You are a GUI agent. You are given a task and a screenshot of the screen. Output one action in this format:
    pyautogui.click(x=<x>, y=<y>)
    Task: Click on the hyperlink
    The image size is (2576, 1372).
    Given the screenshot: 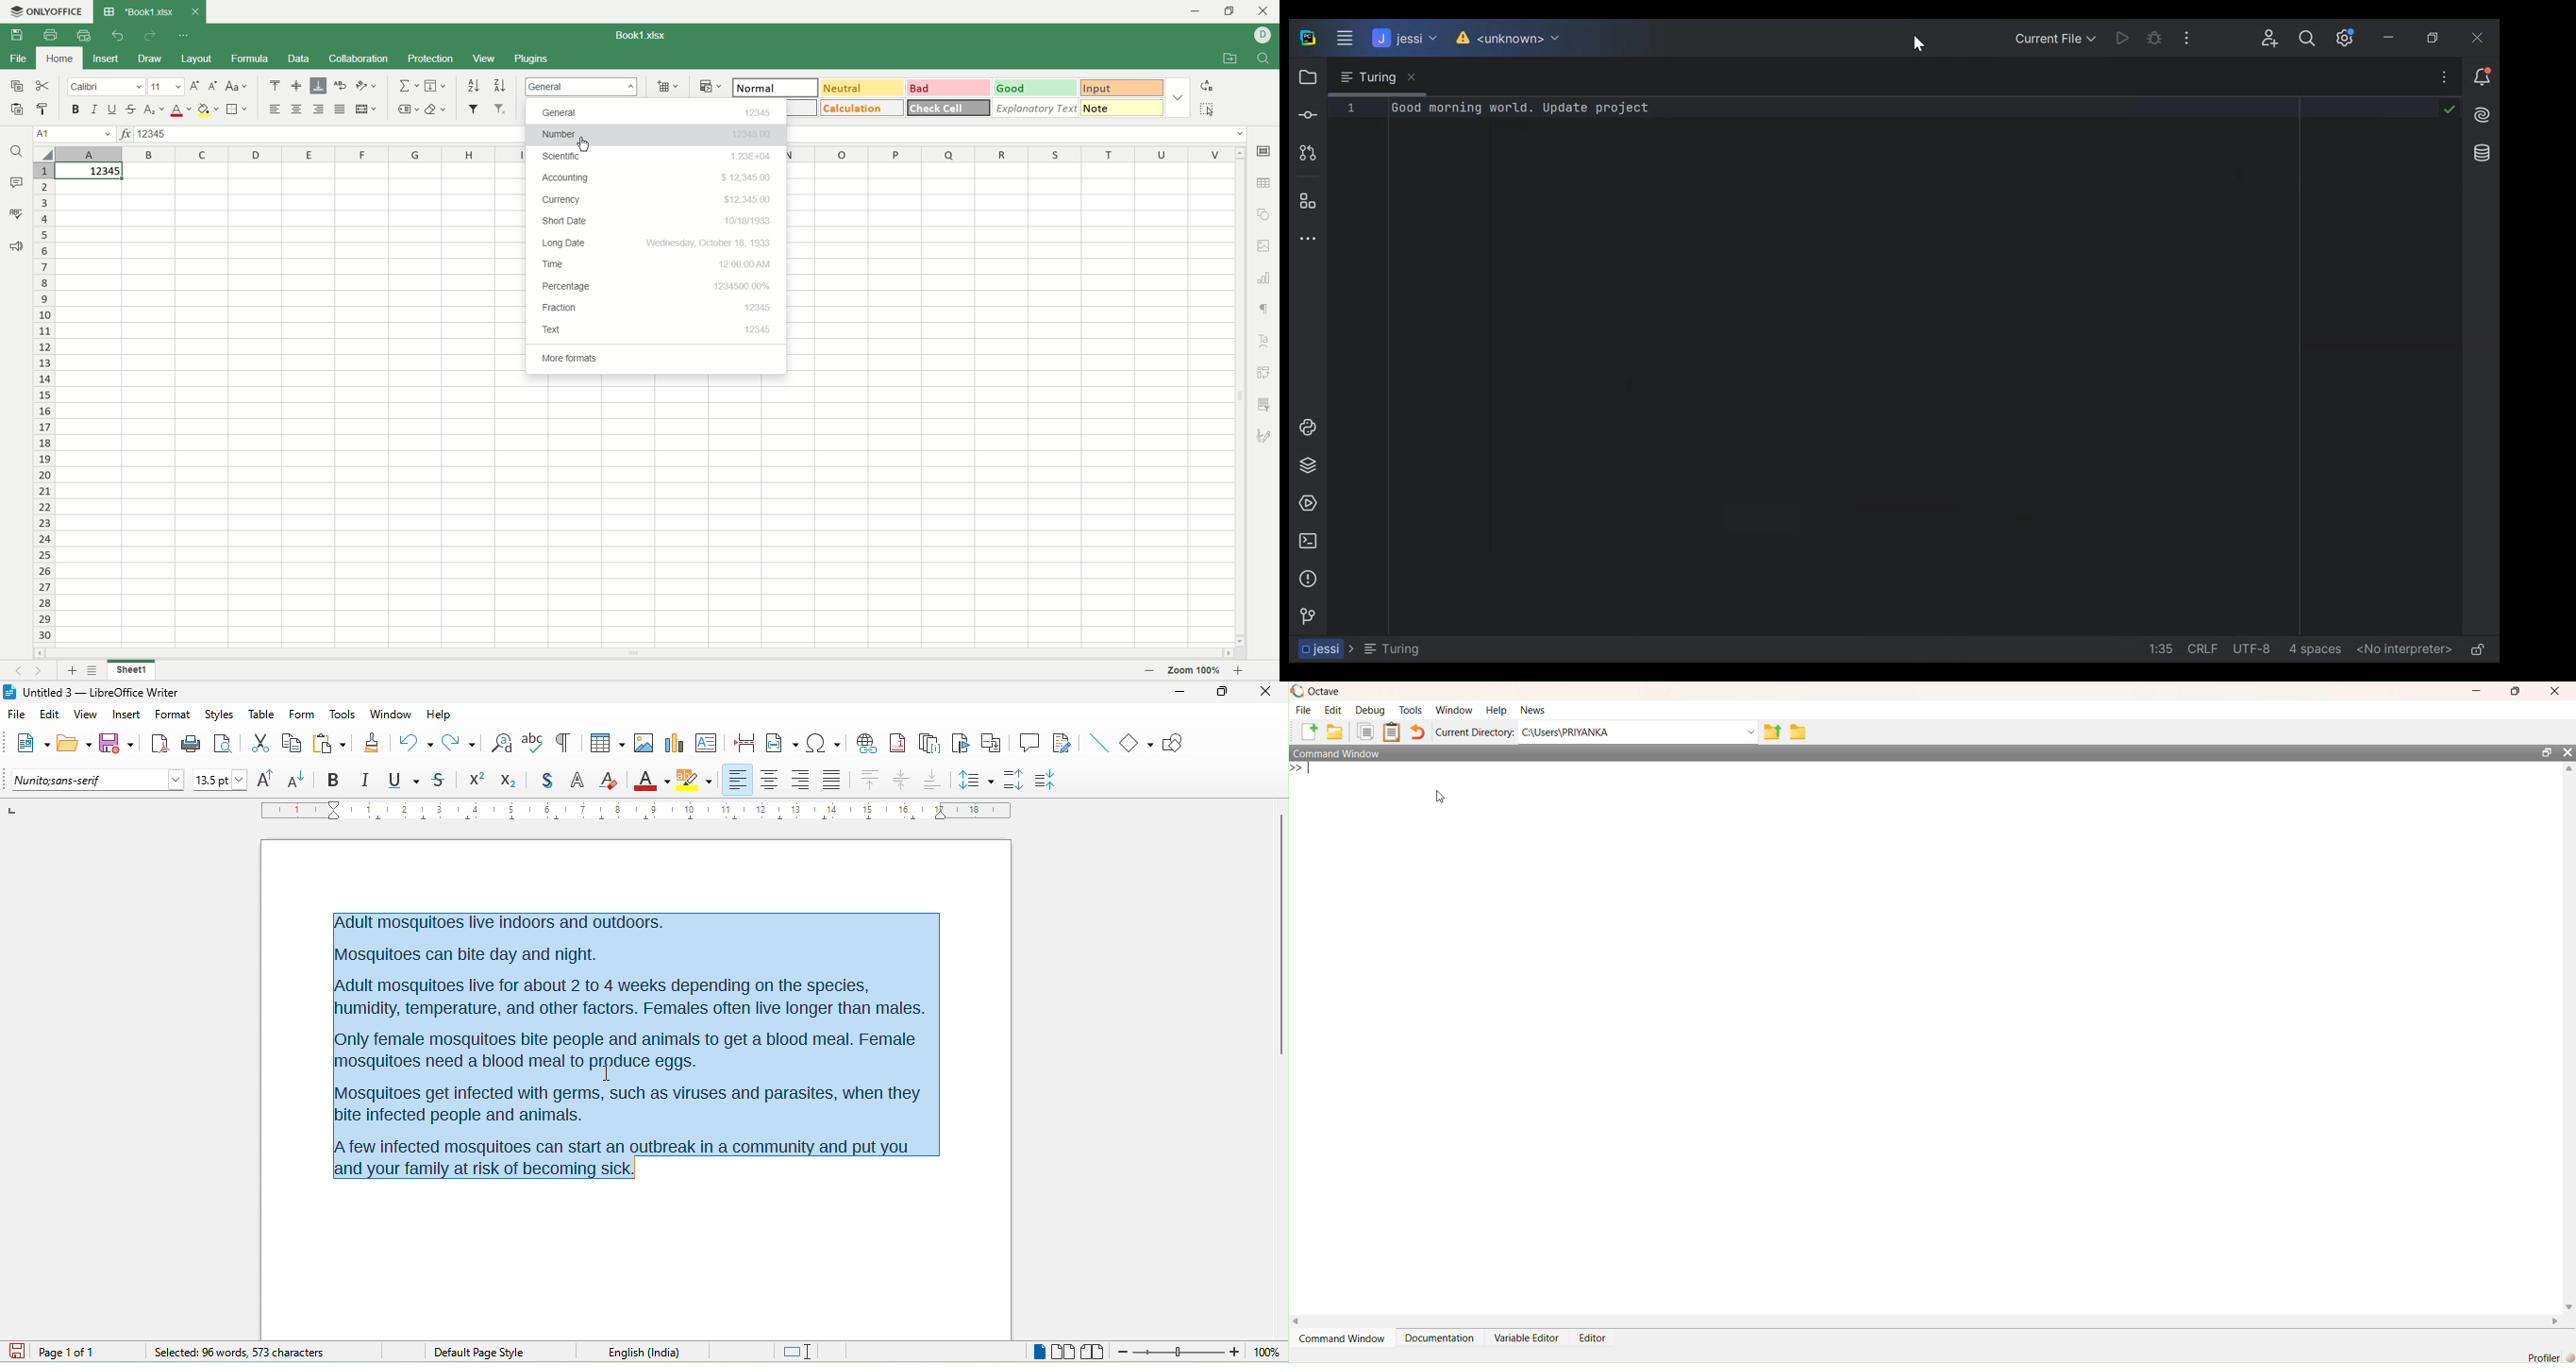 What is the action you would take?
    pyautogui.click(x=869, y=742)
    